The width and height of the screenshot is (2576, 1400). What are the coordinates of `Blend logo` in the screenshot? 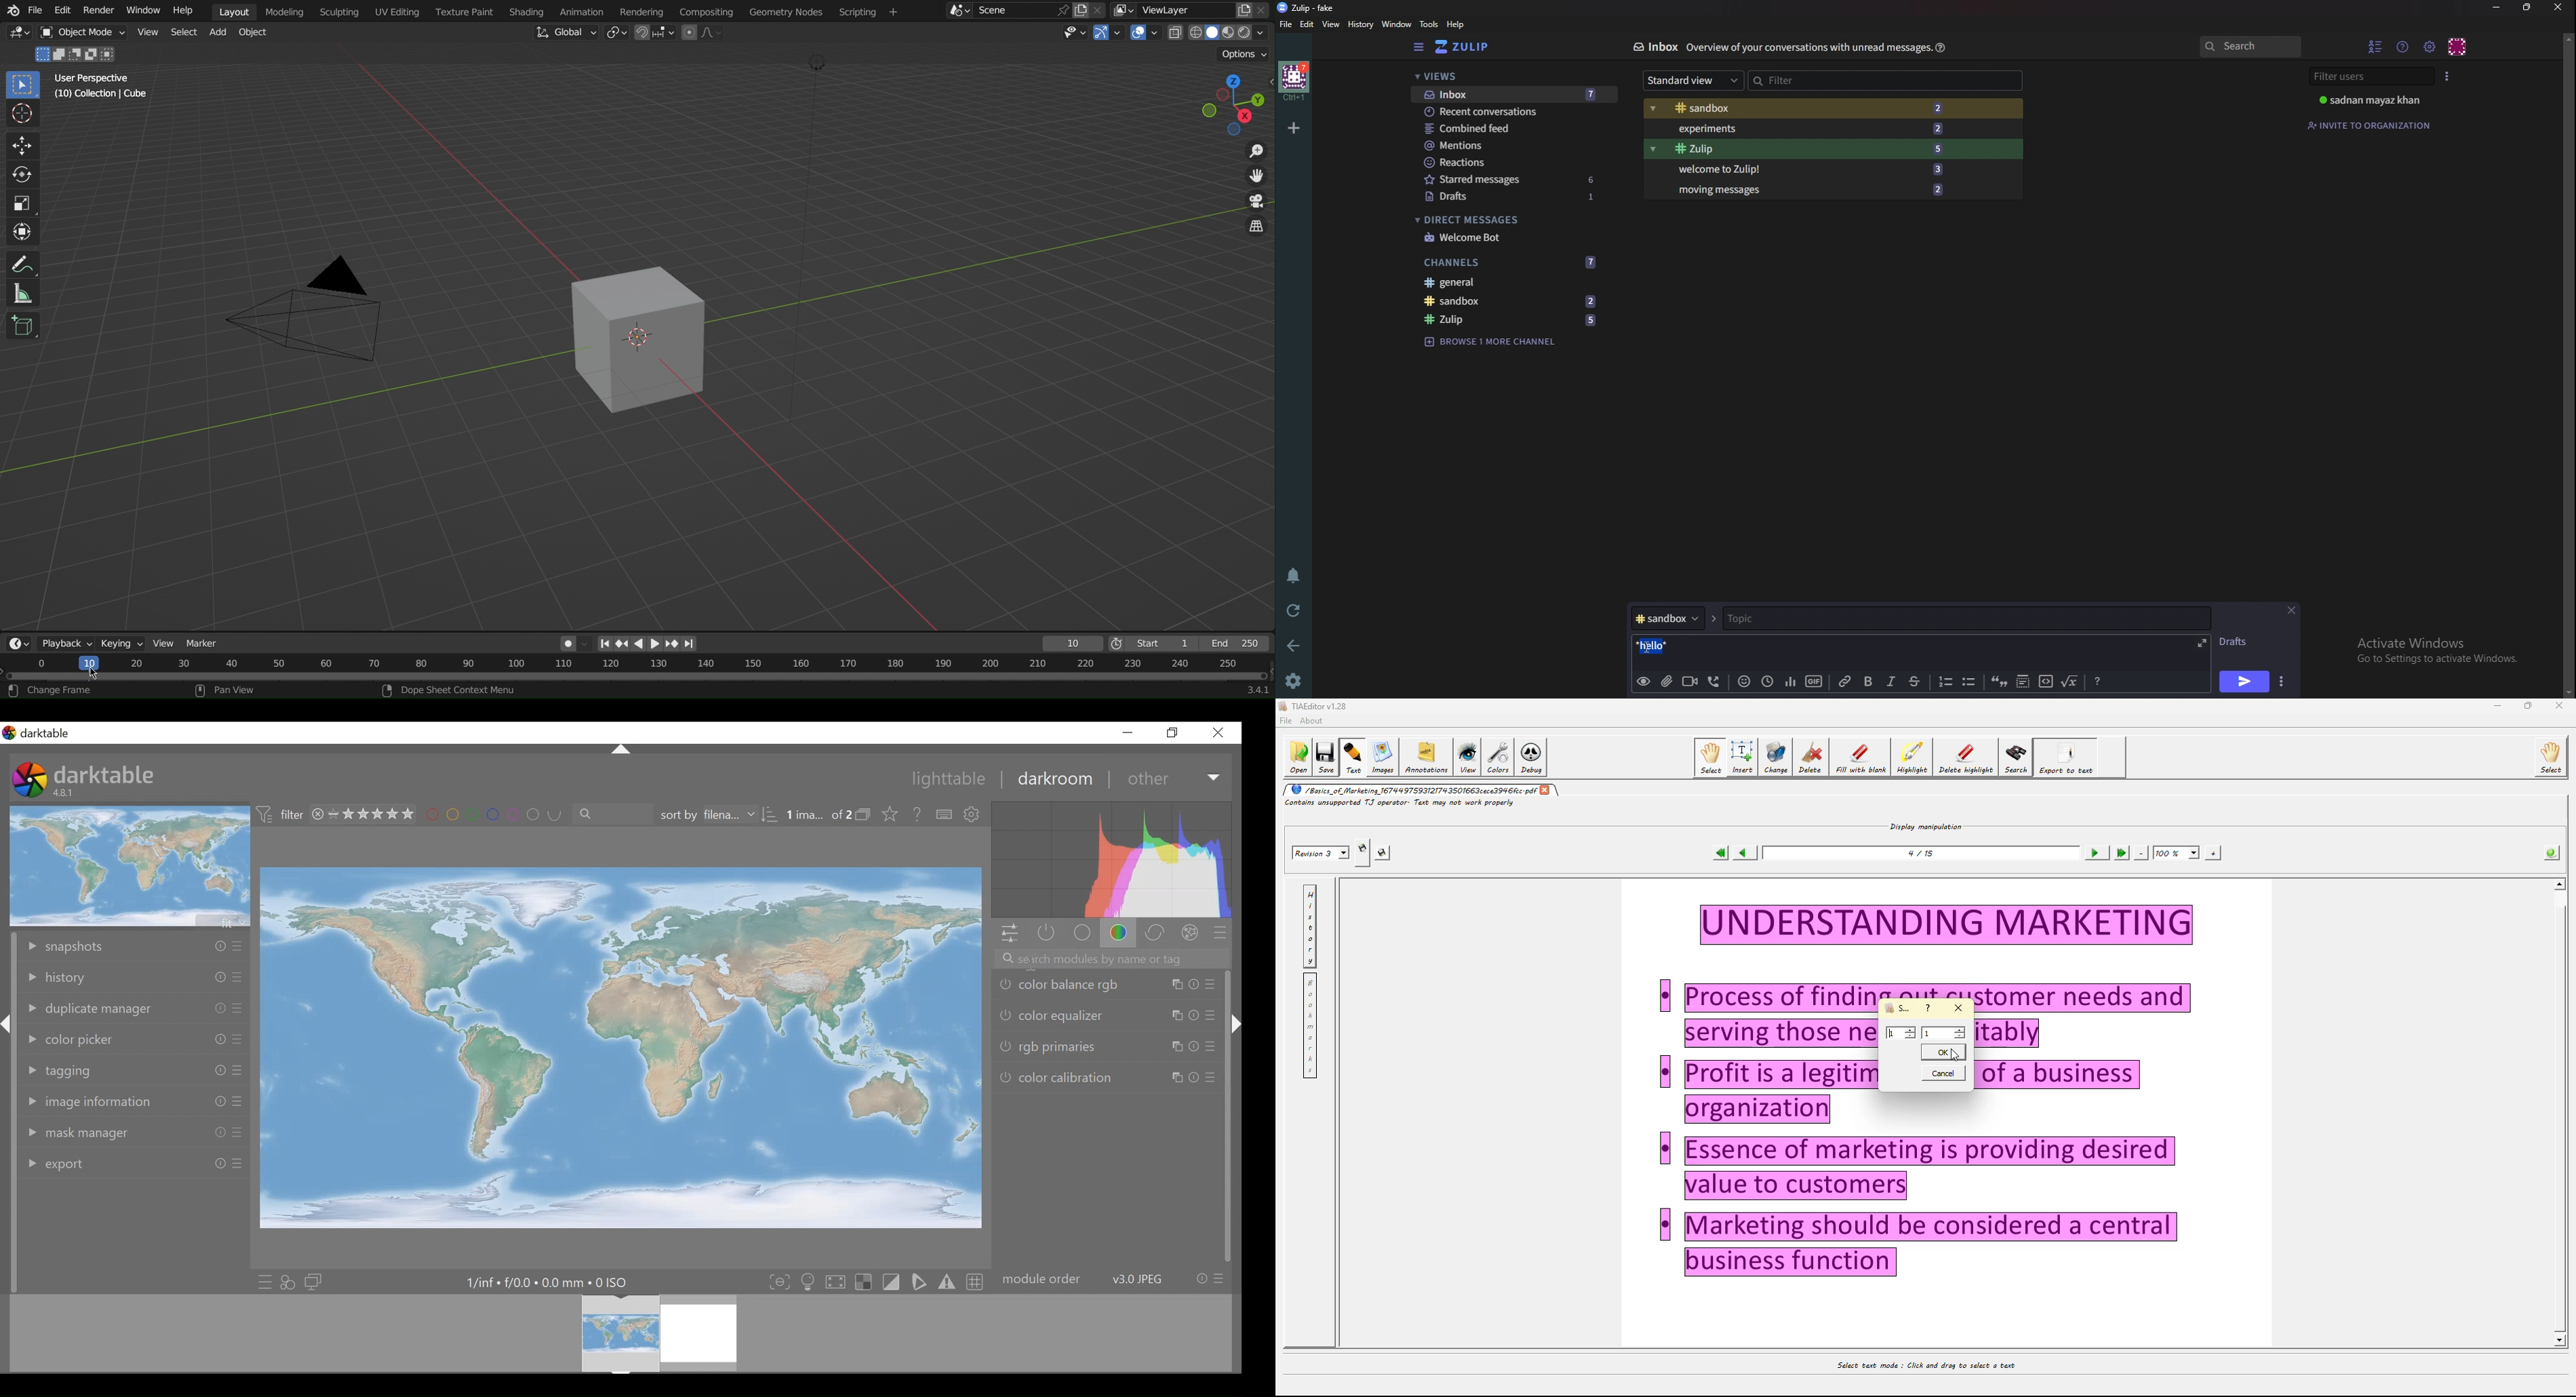 It's located at (11, 9).